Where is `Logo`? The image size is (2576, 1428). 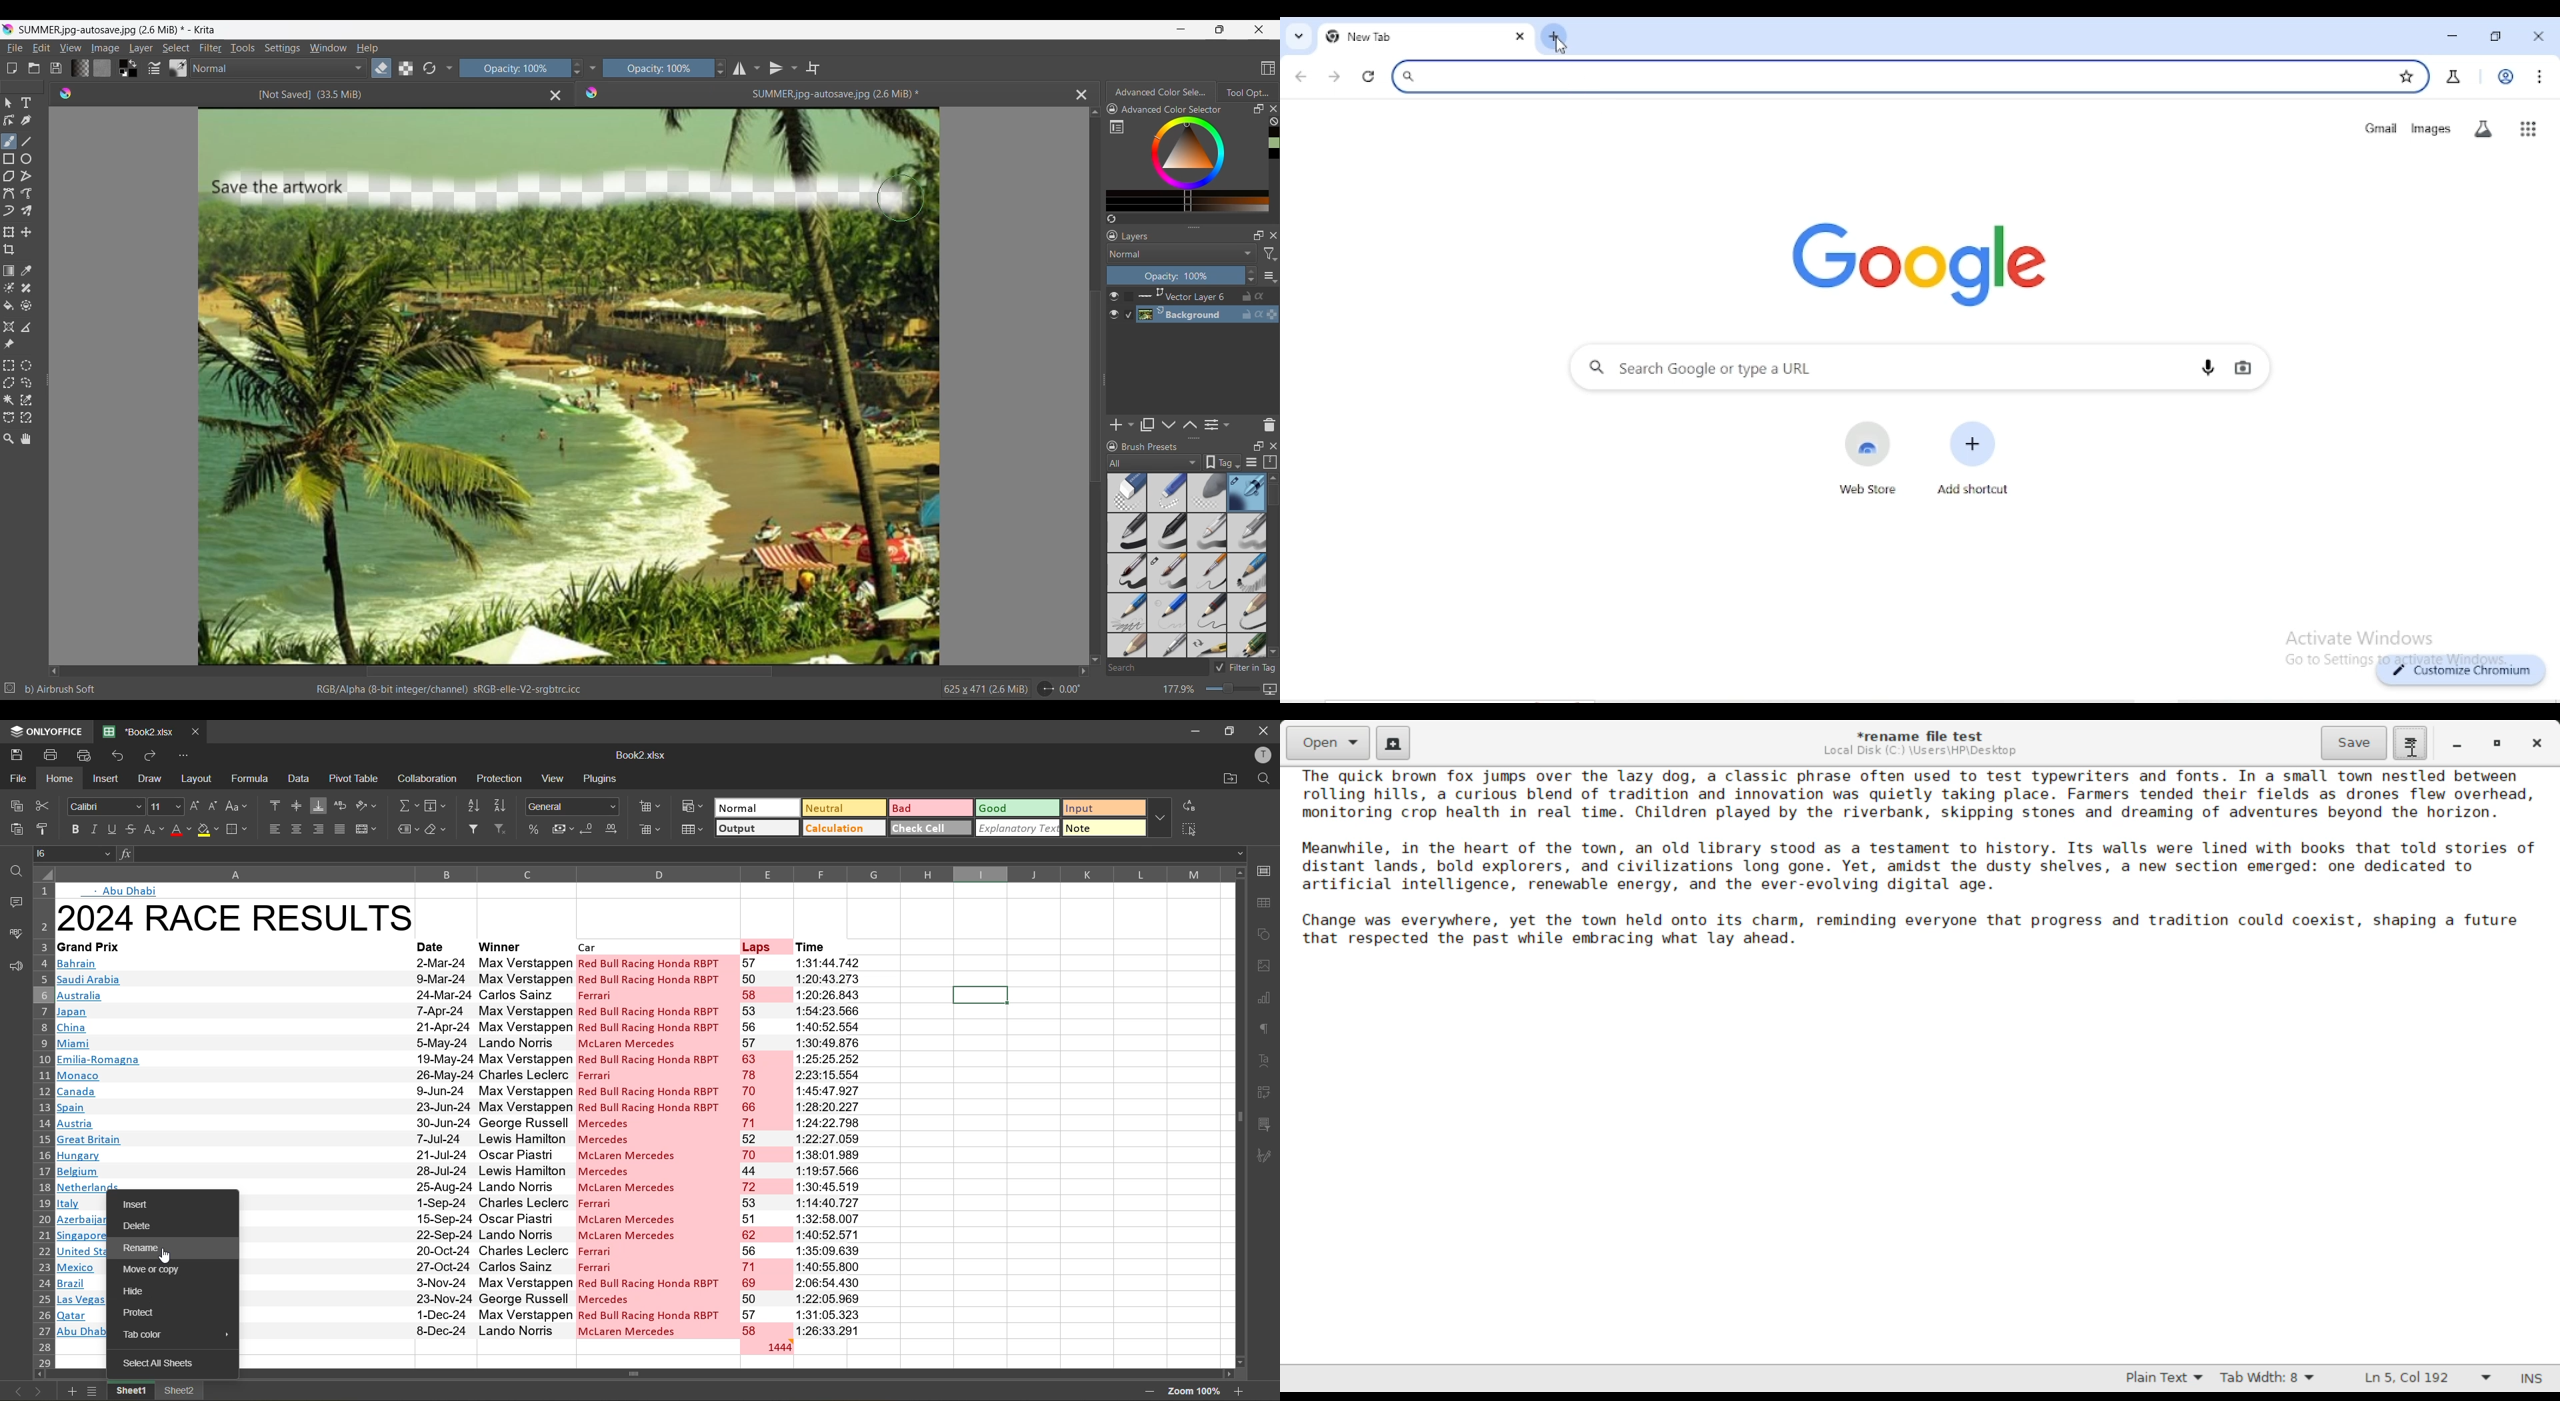
Logo is located at coordinates (67, 93).